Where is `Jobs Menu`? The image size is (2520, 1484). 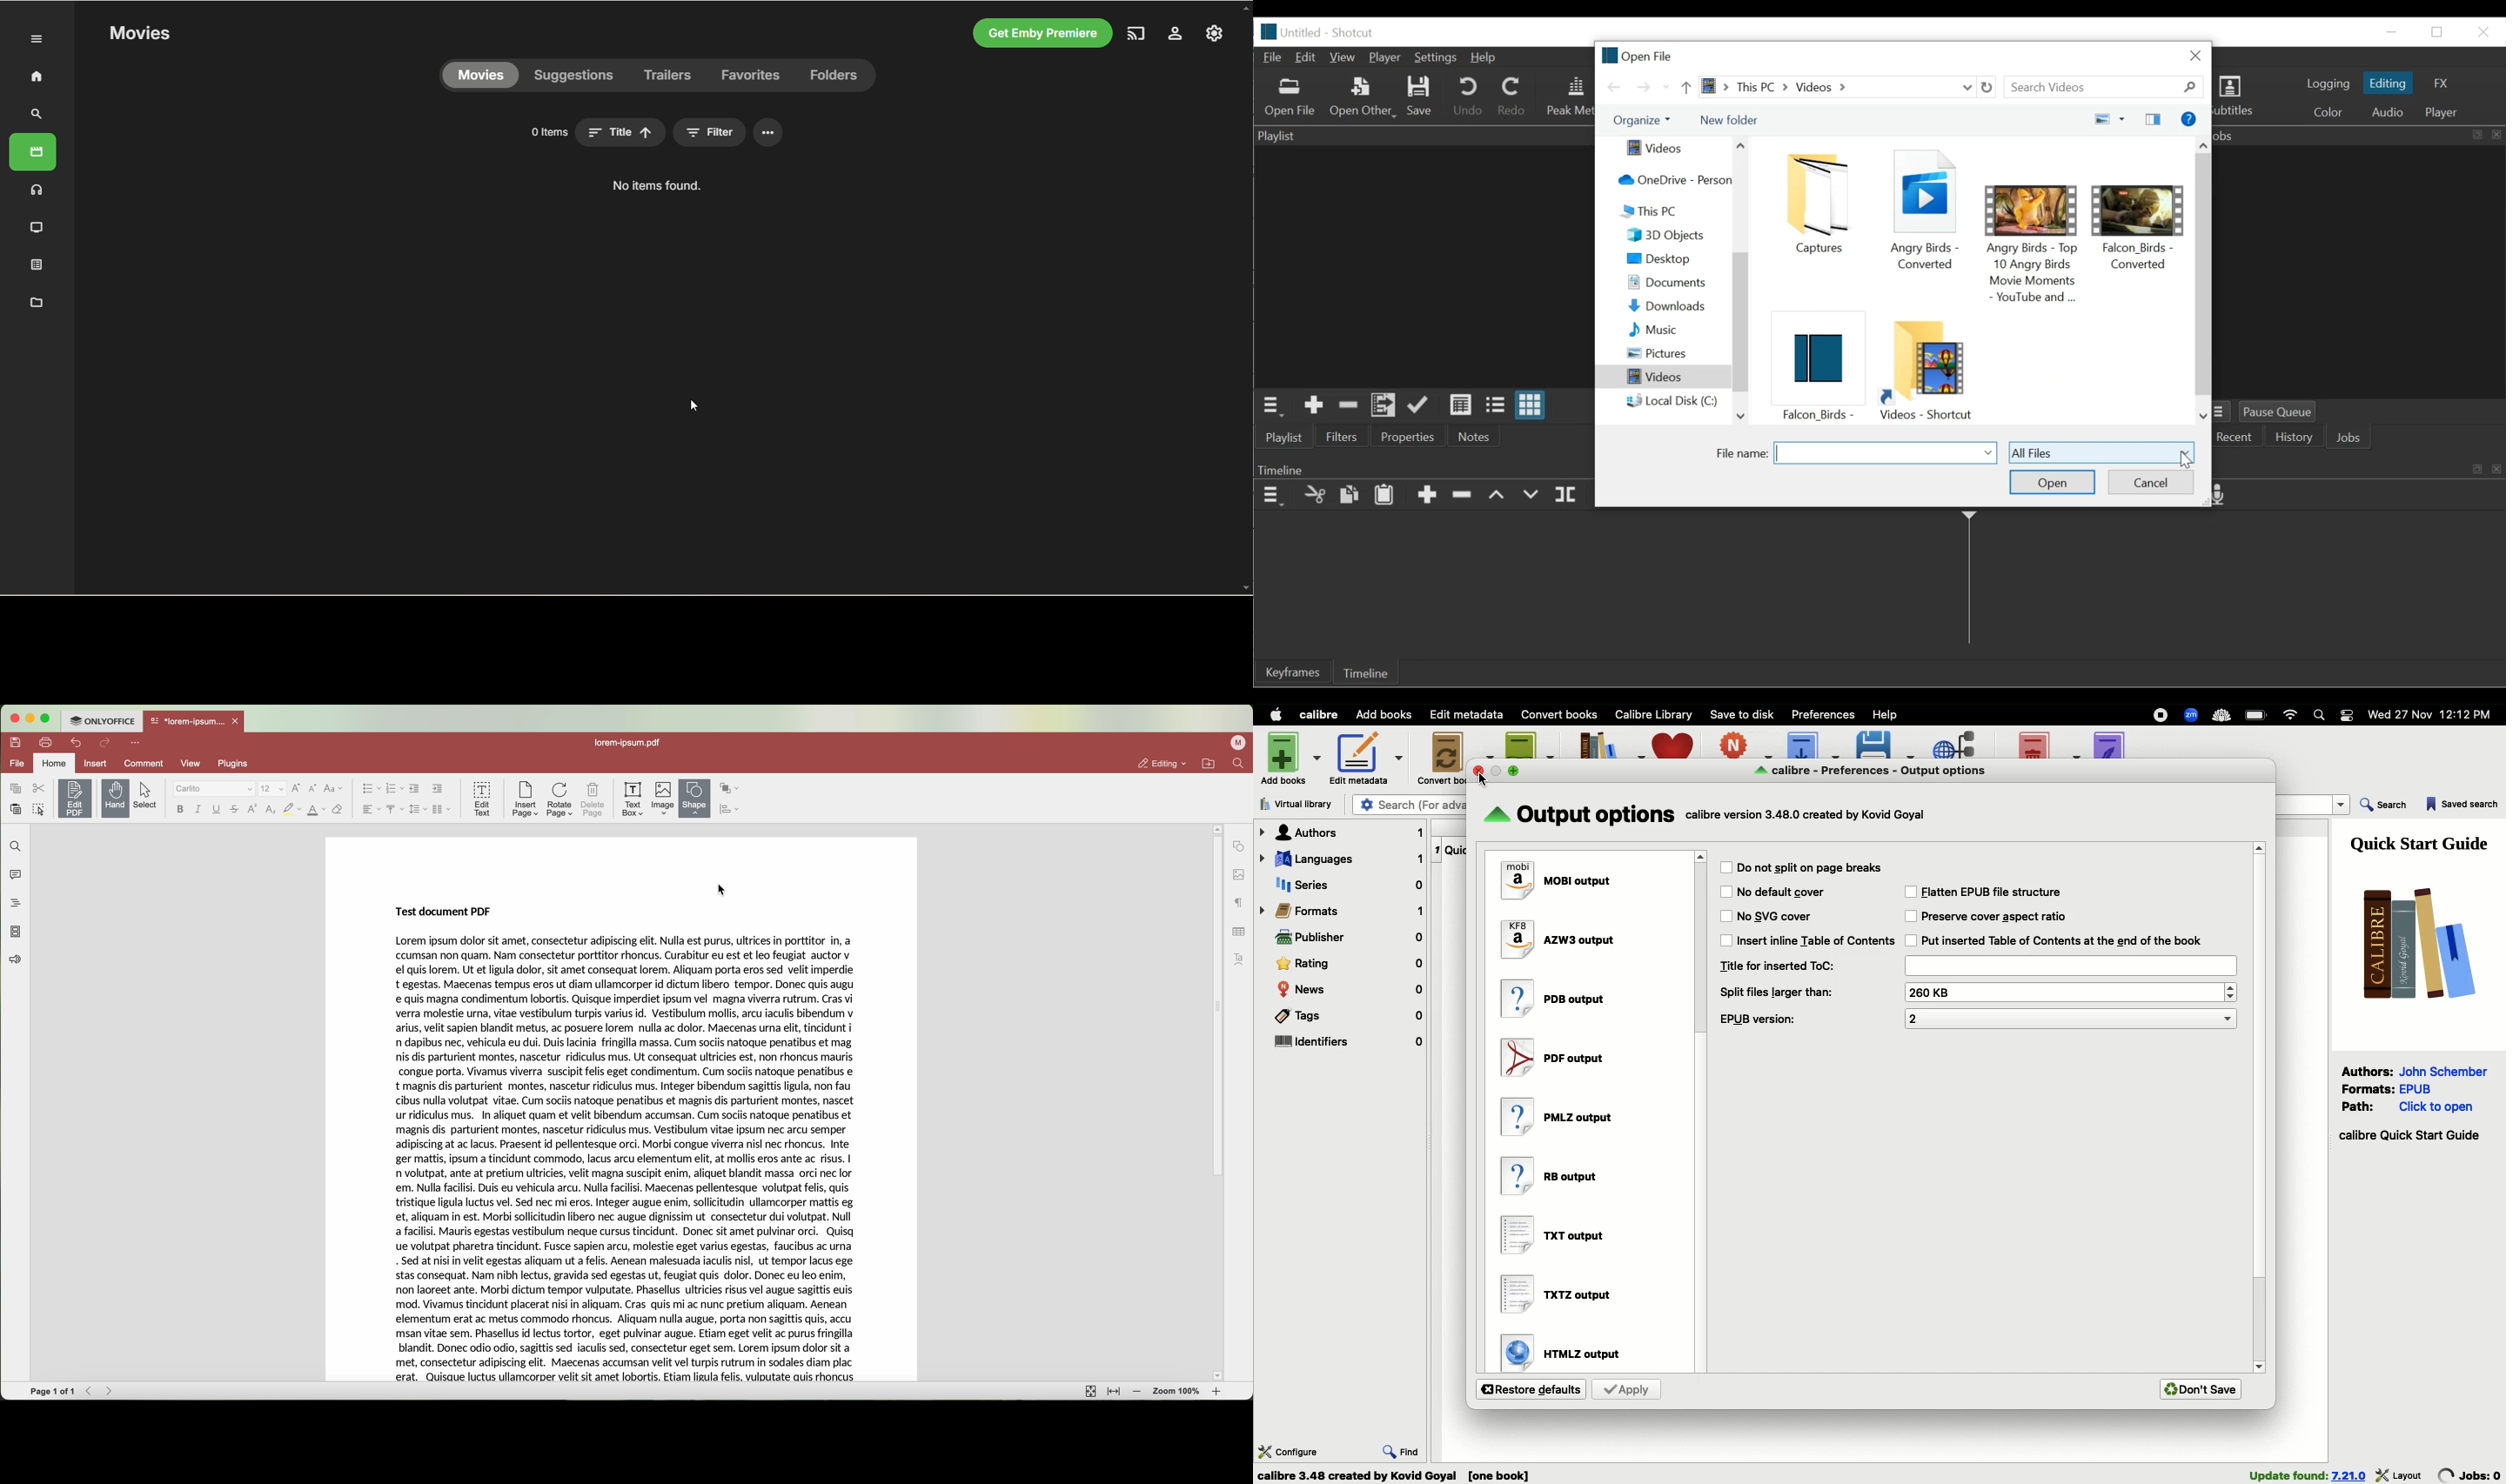 Jobs Menu is located at coordinates (2223, 412).